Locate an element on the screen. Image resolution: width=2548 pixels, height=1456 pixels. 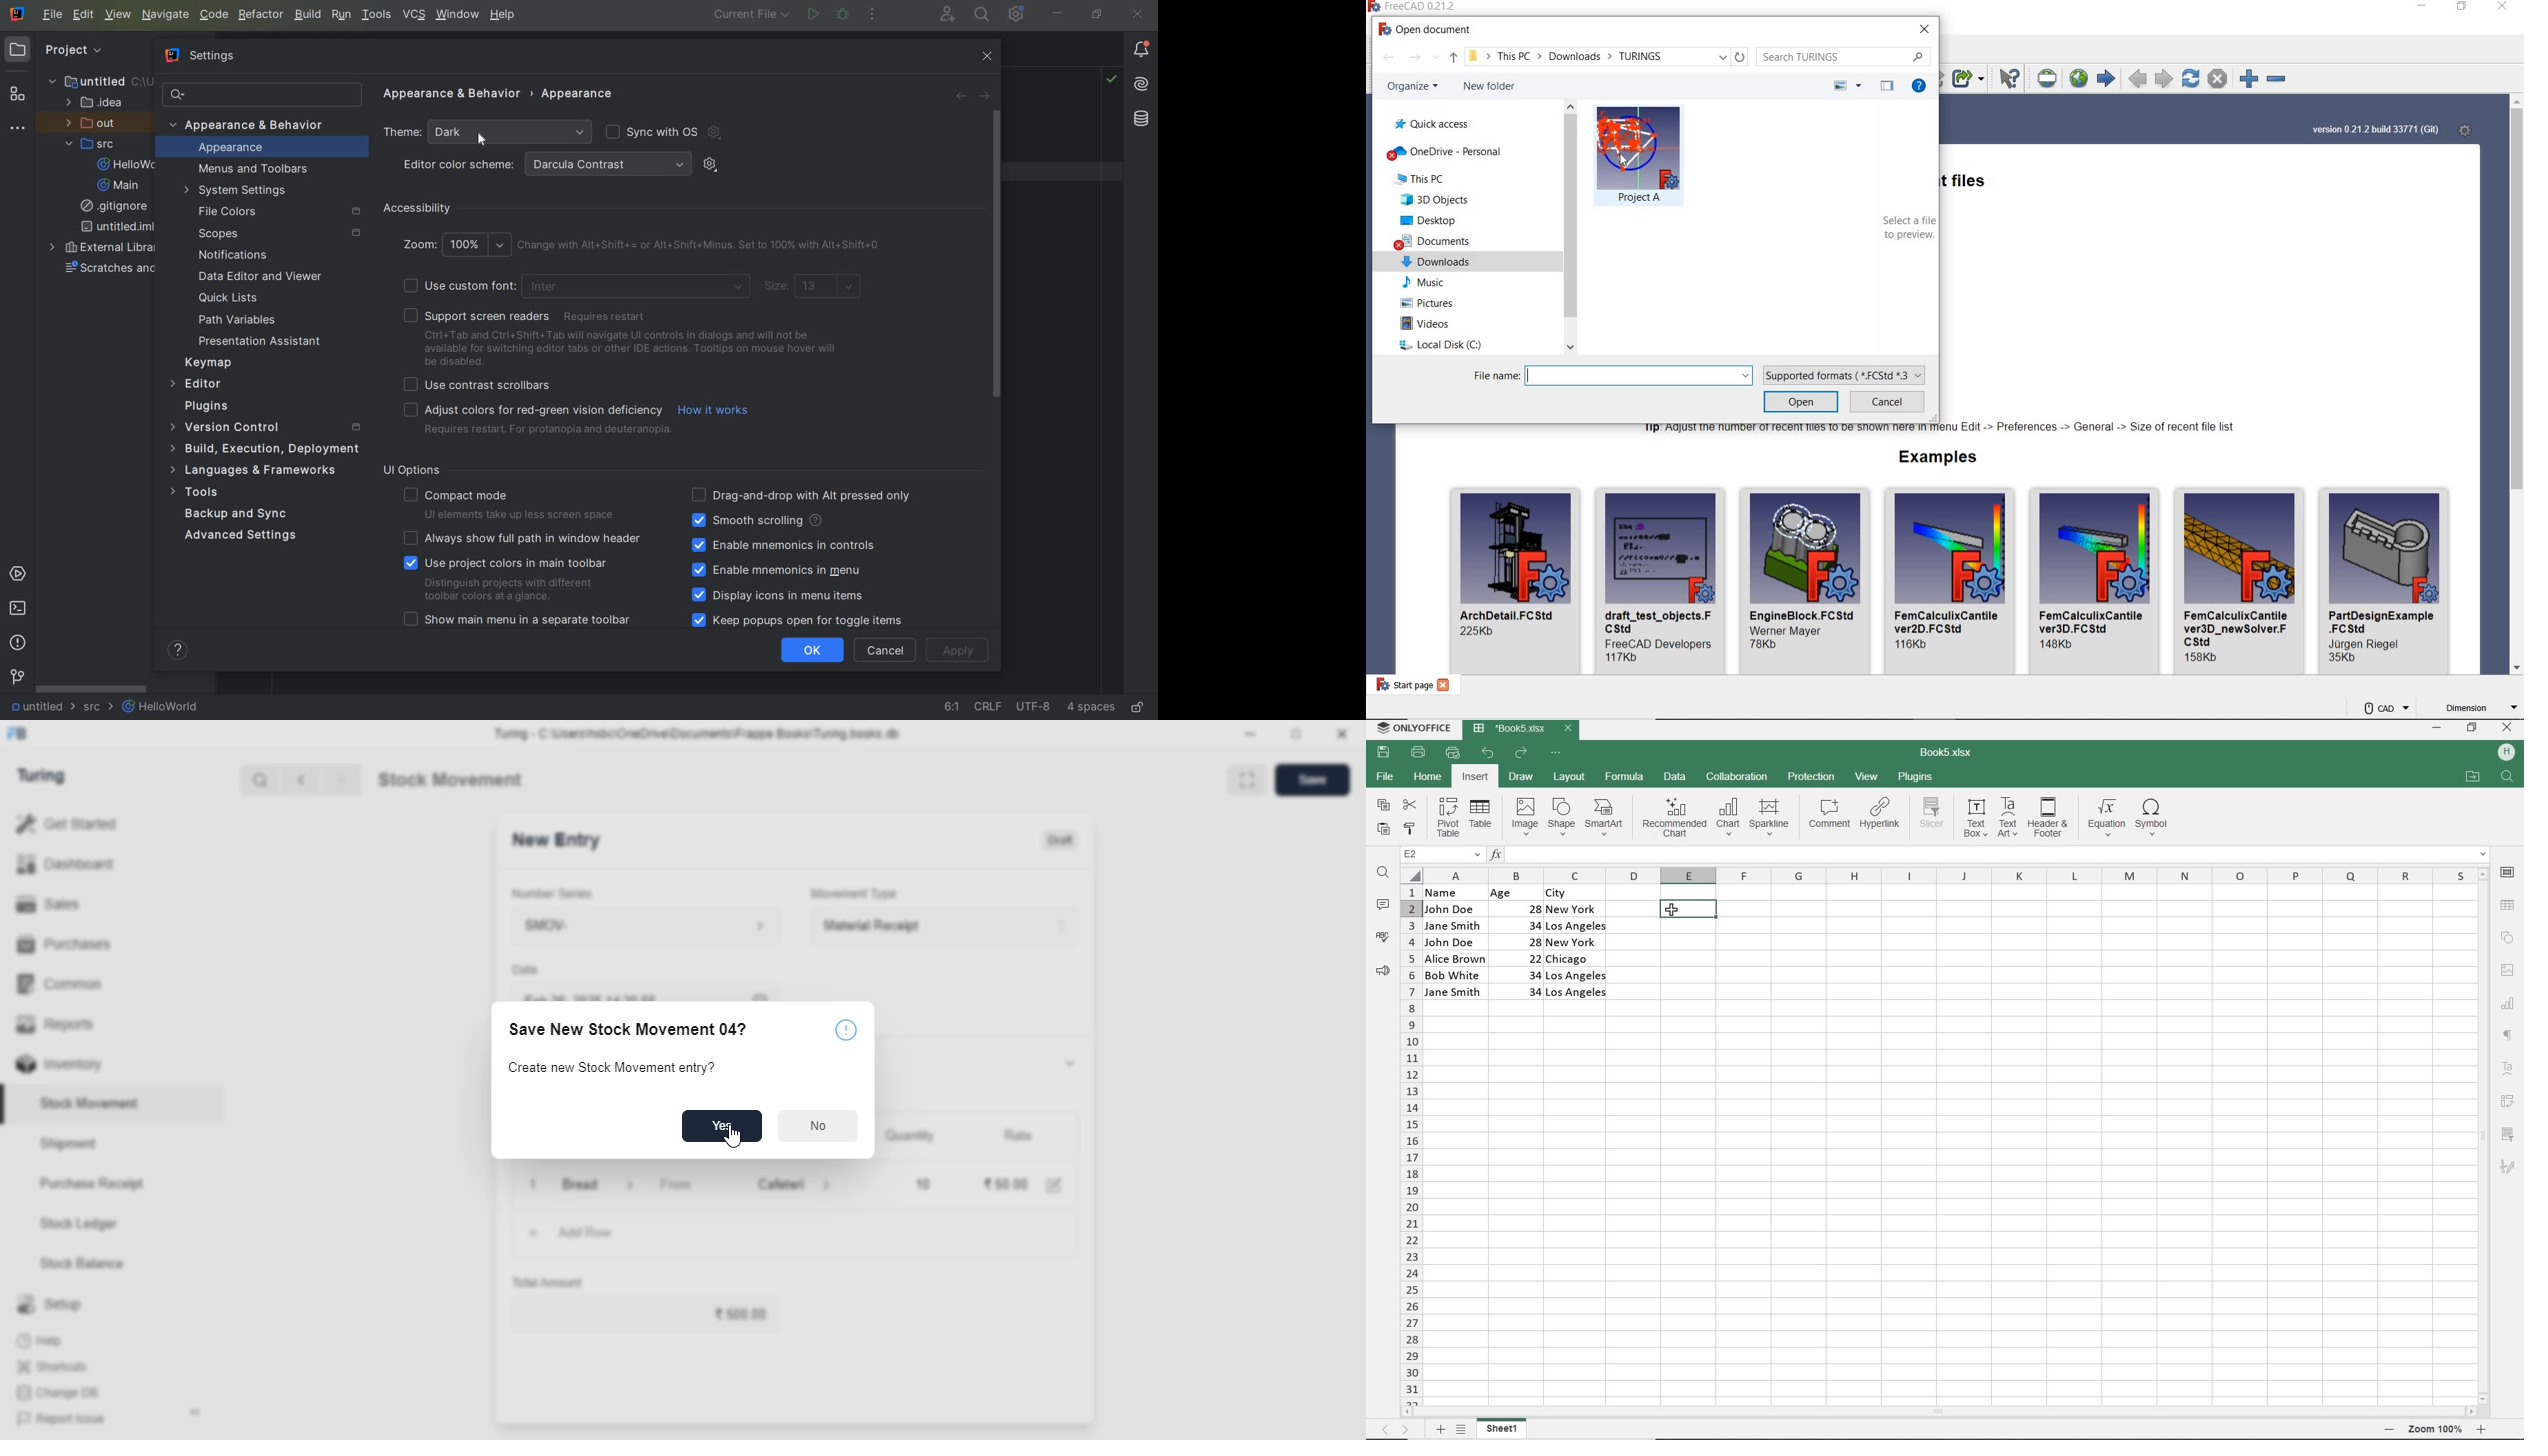
LIST OF SHETS is located at coordinates (1461, 1430).